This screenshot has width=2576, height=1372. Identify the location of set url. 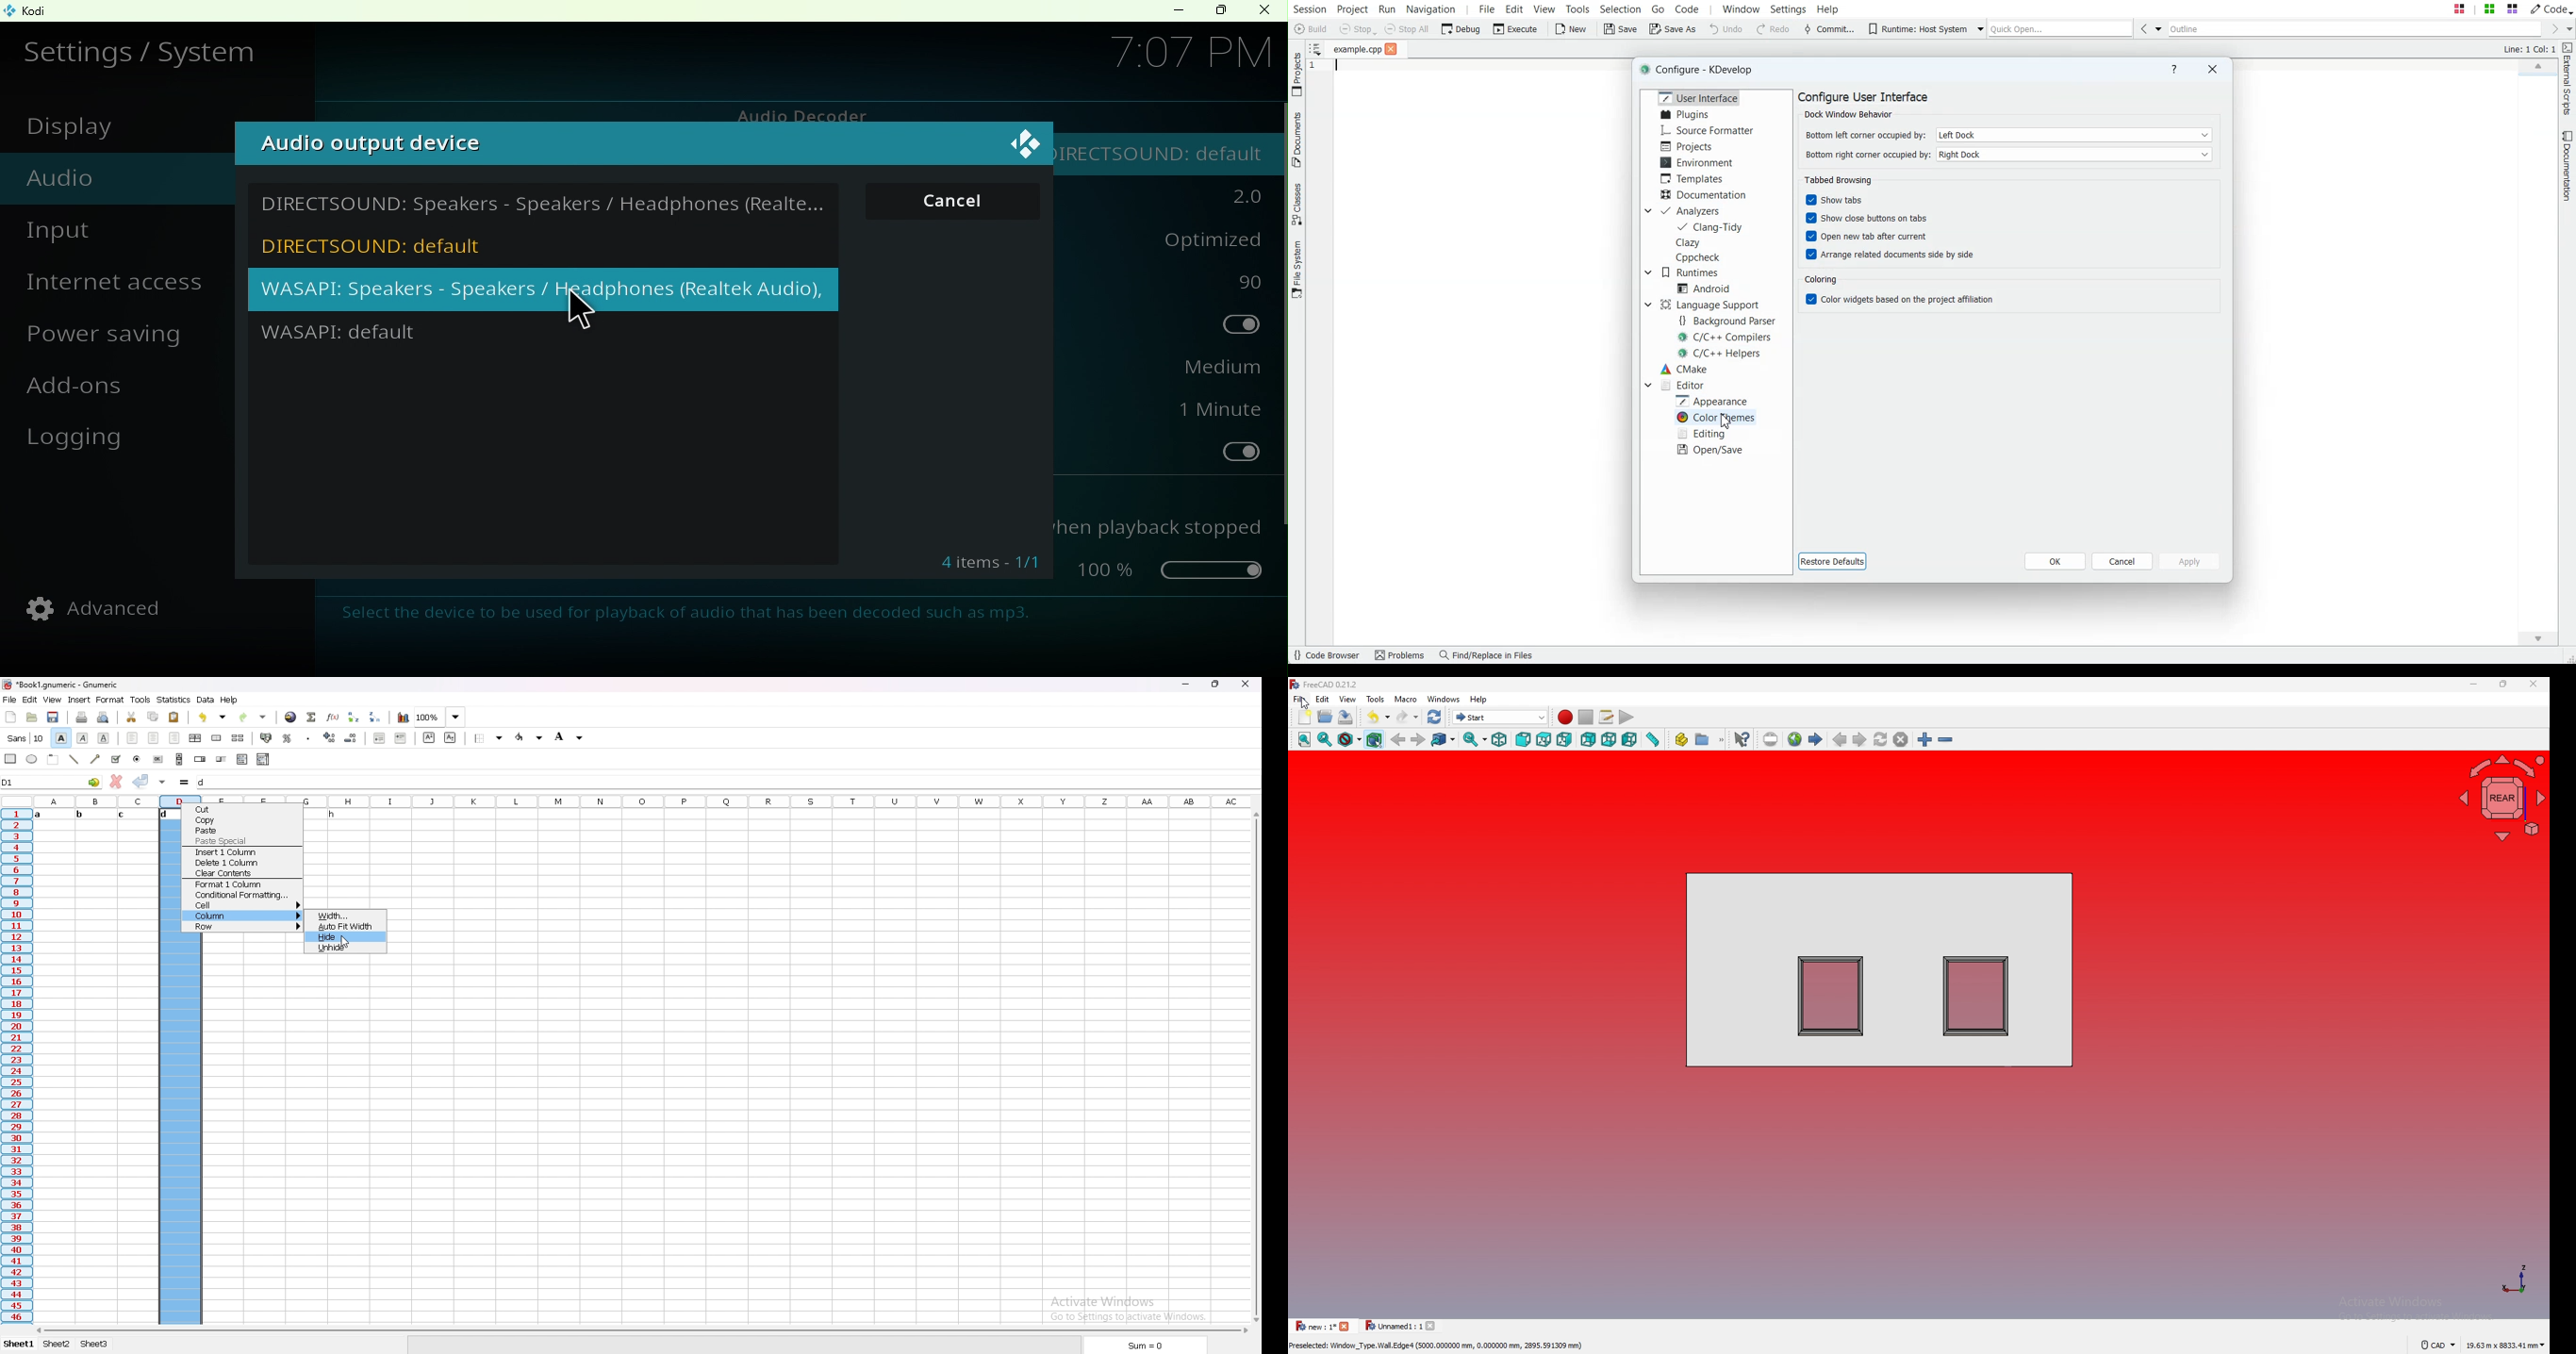
(1770, 739).